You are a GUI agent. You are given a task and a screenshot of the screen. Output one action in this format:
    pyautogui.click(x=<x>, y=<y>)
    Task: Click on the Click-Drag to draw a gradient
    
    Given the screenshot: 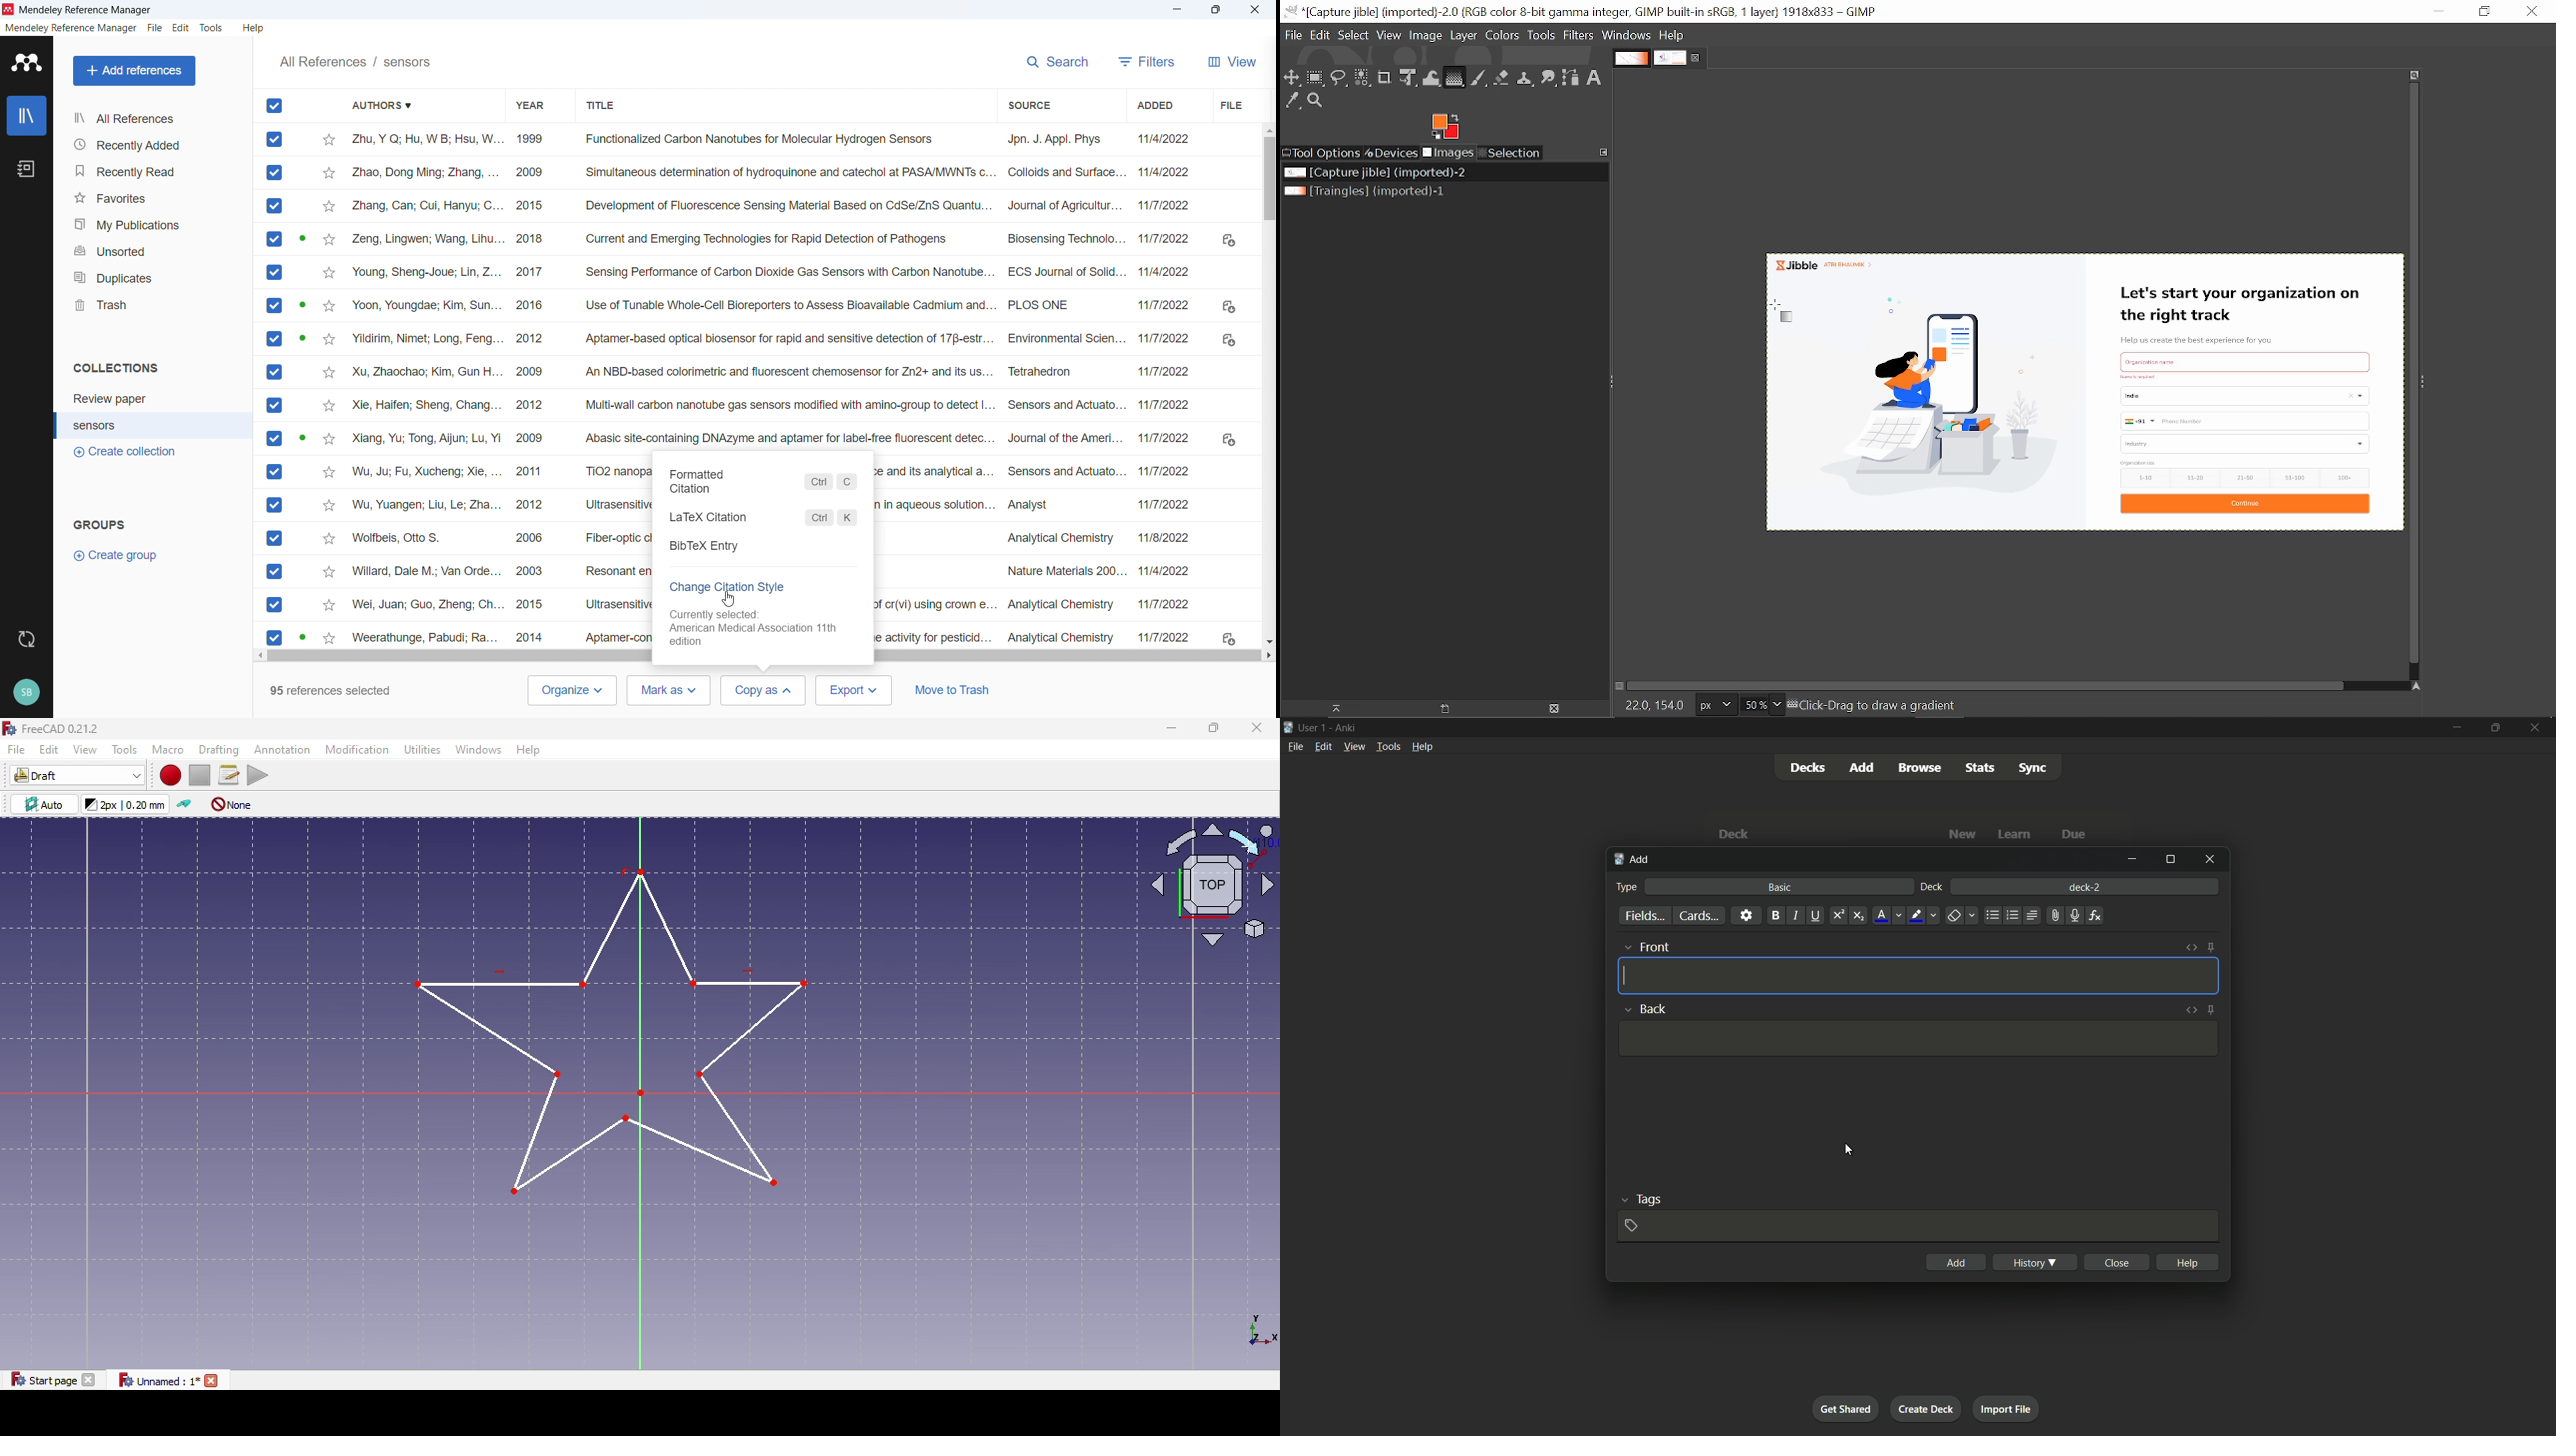 What is the action you would take?
    pyautogui.click(x=1887, y=706)
    